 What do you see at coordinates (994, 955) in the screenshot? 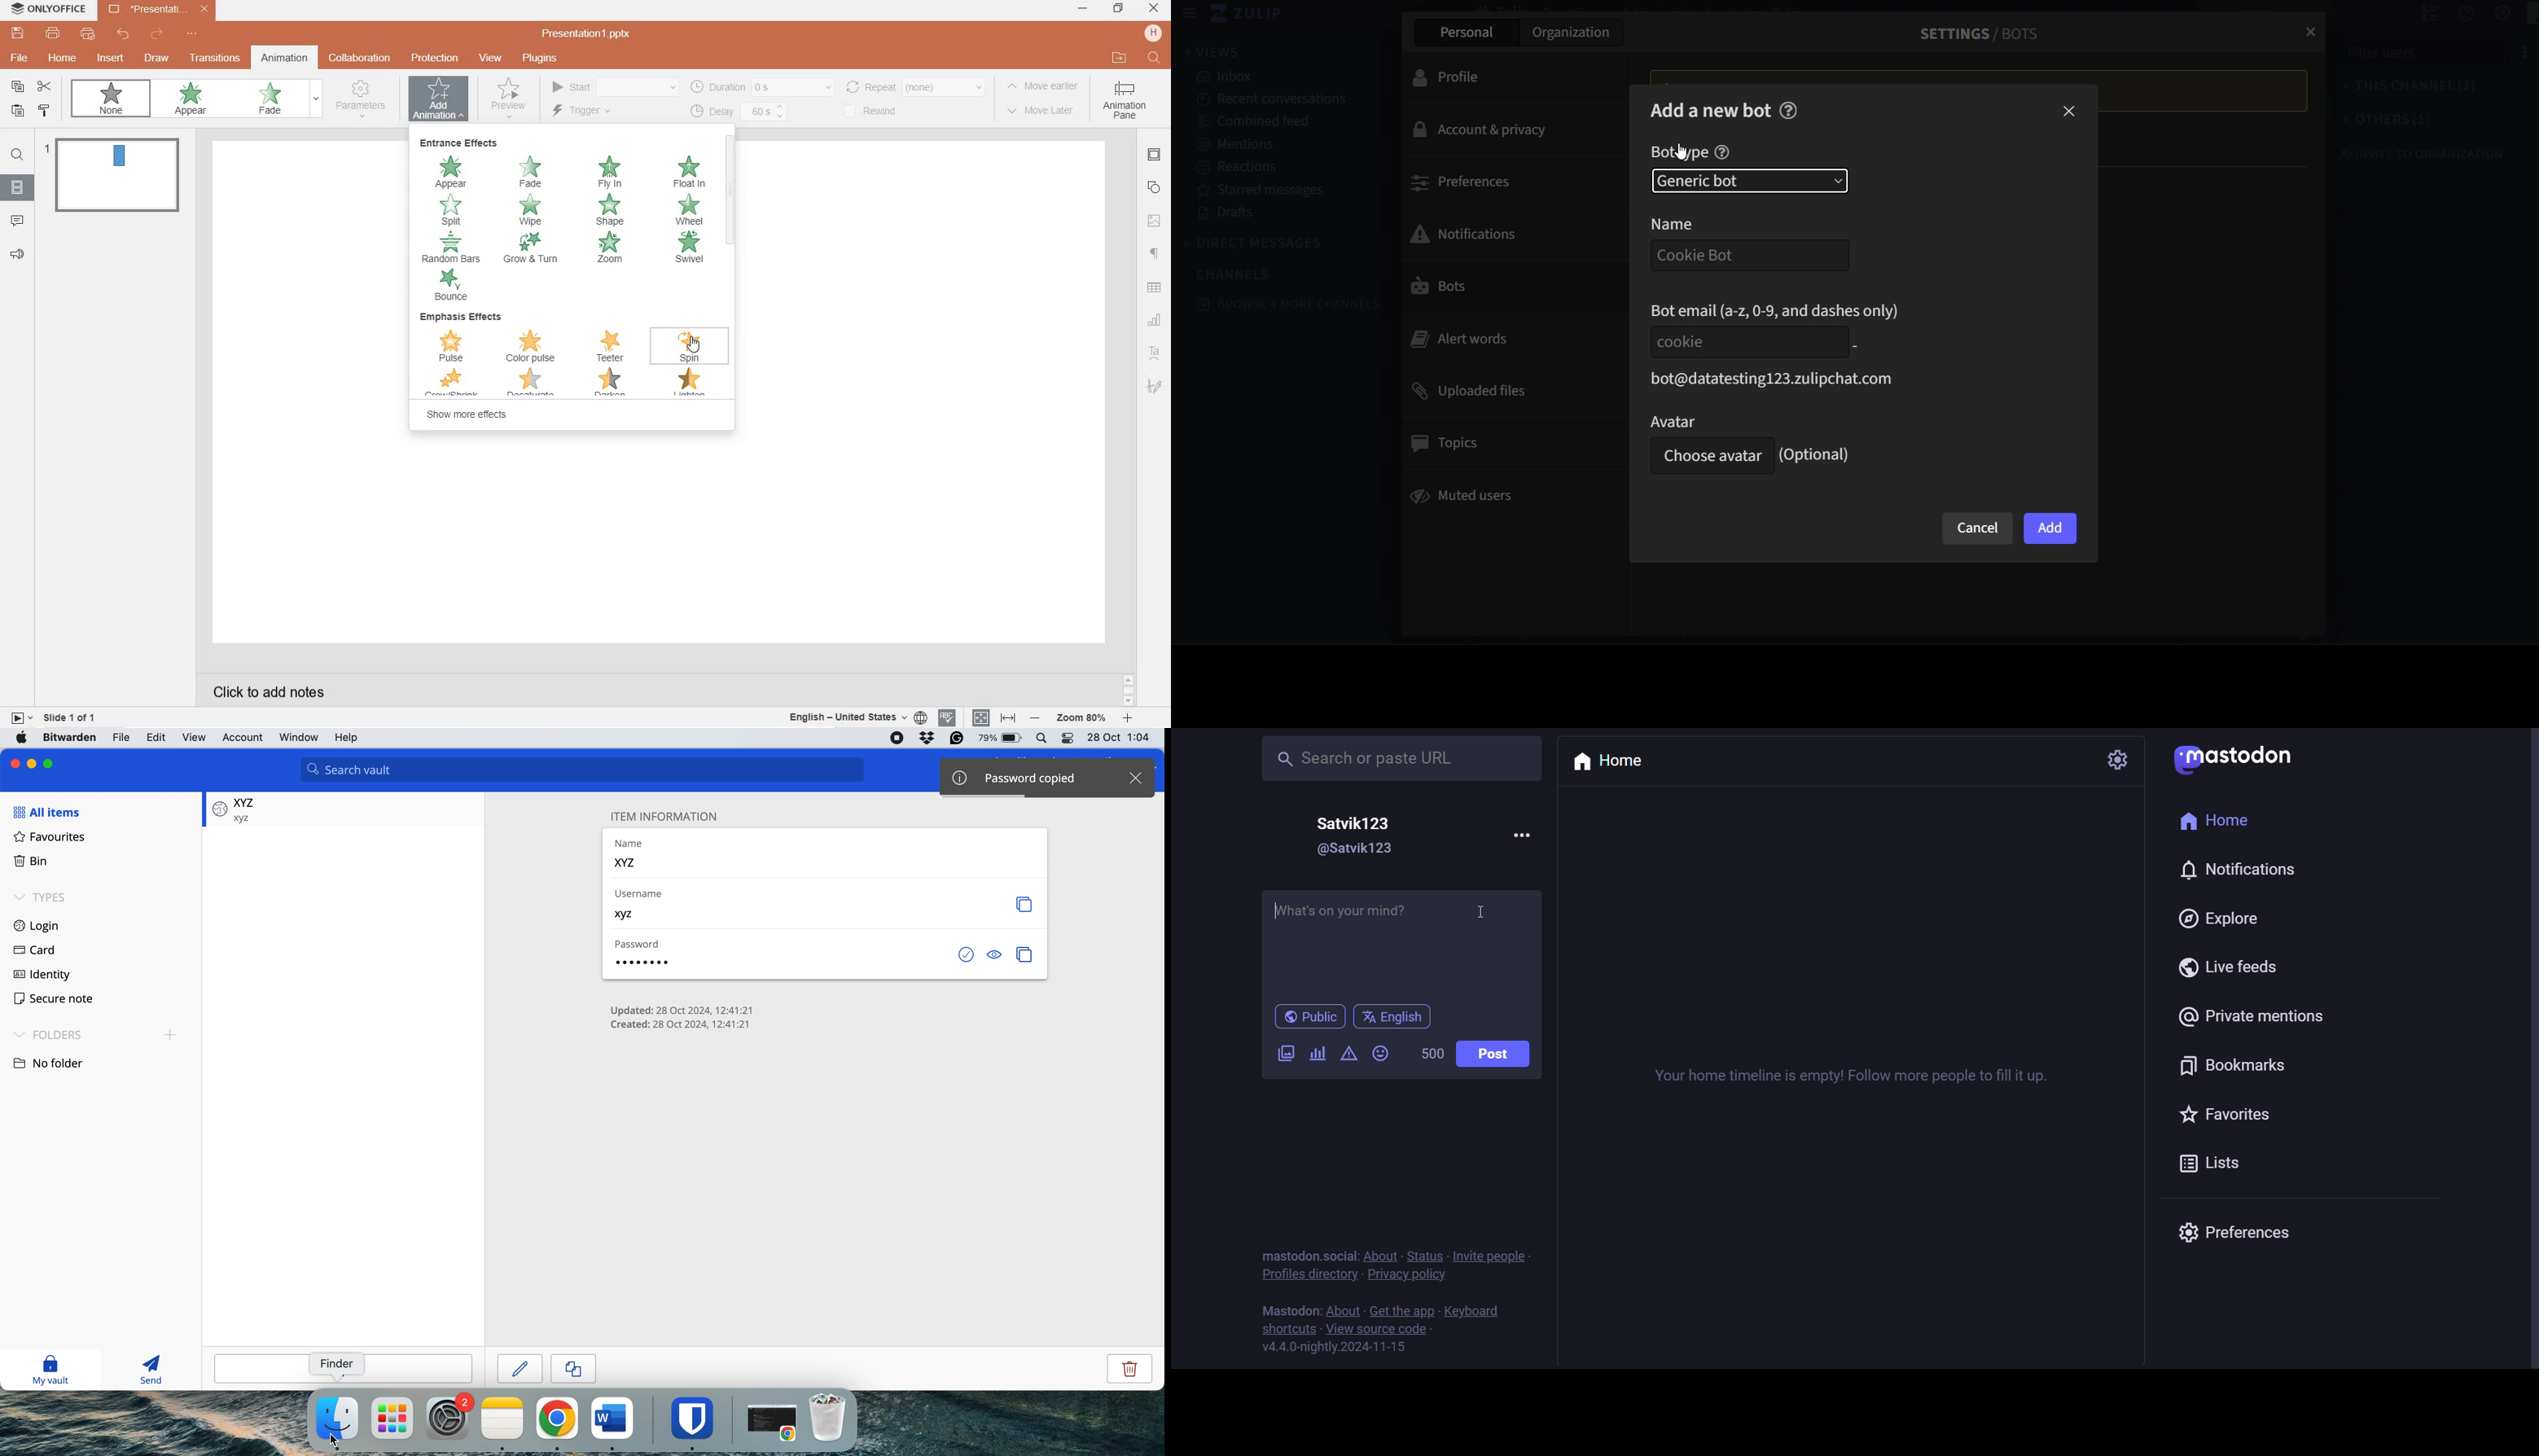
I see `toggle visibility` at bounding box center [994, 955].